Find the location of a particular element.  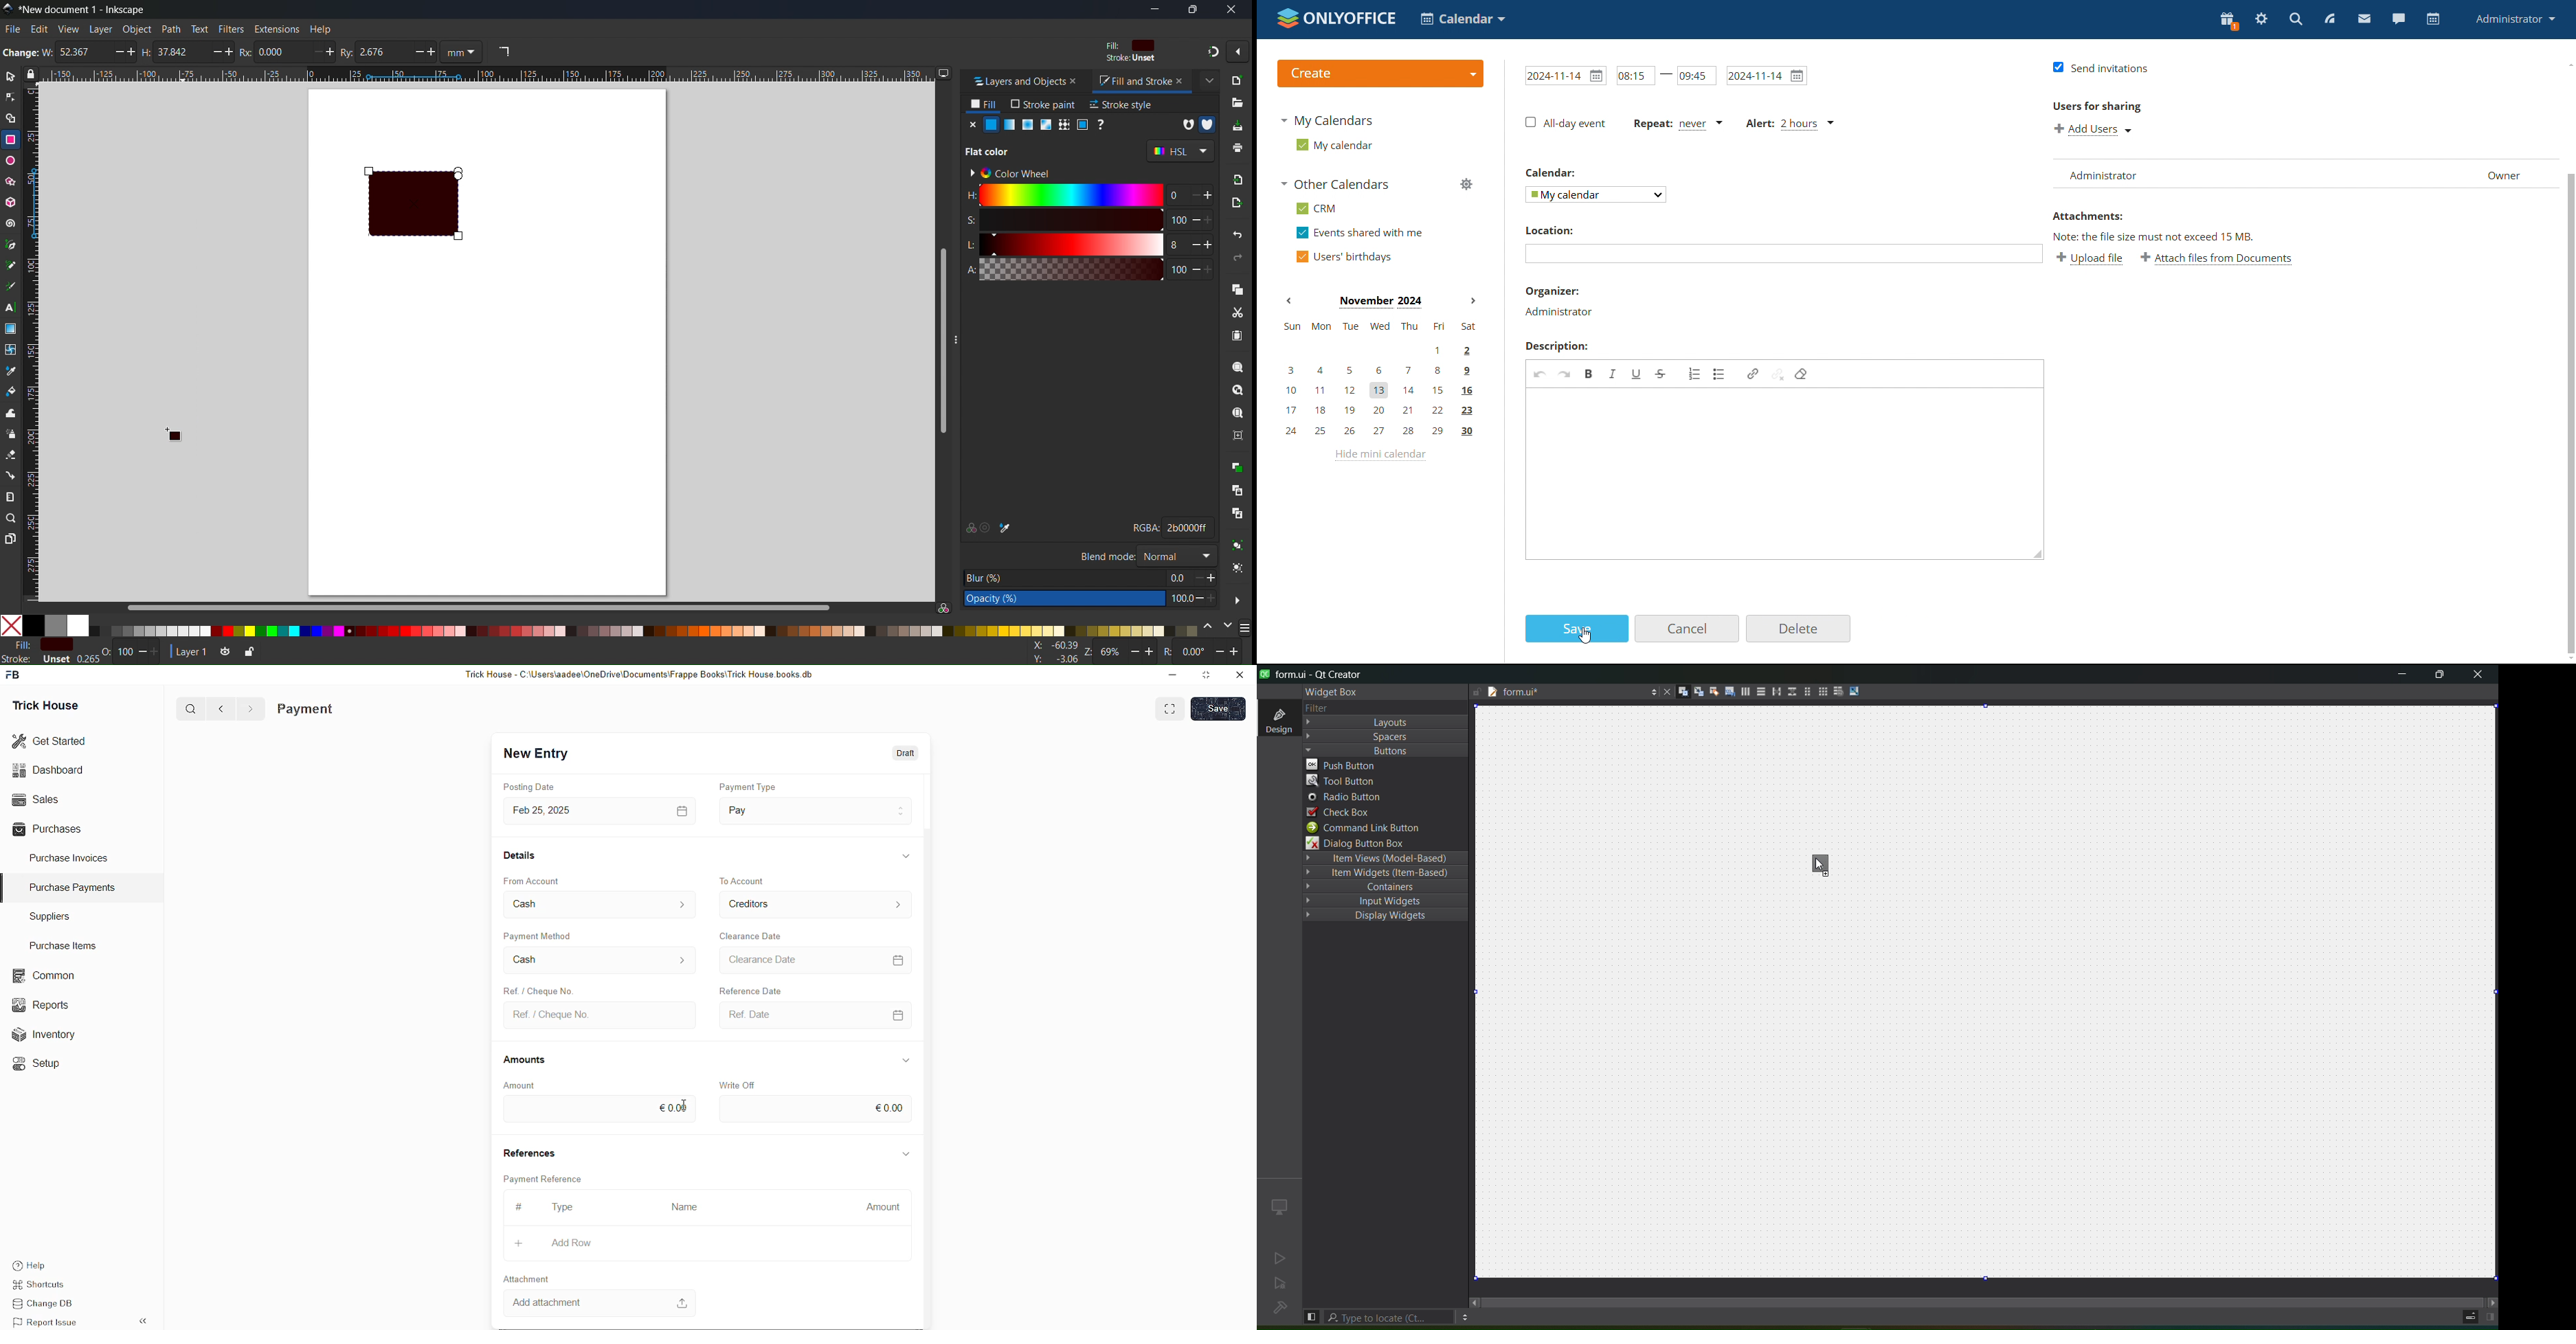

Color layer is located at coordinates (645, 630).